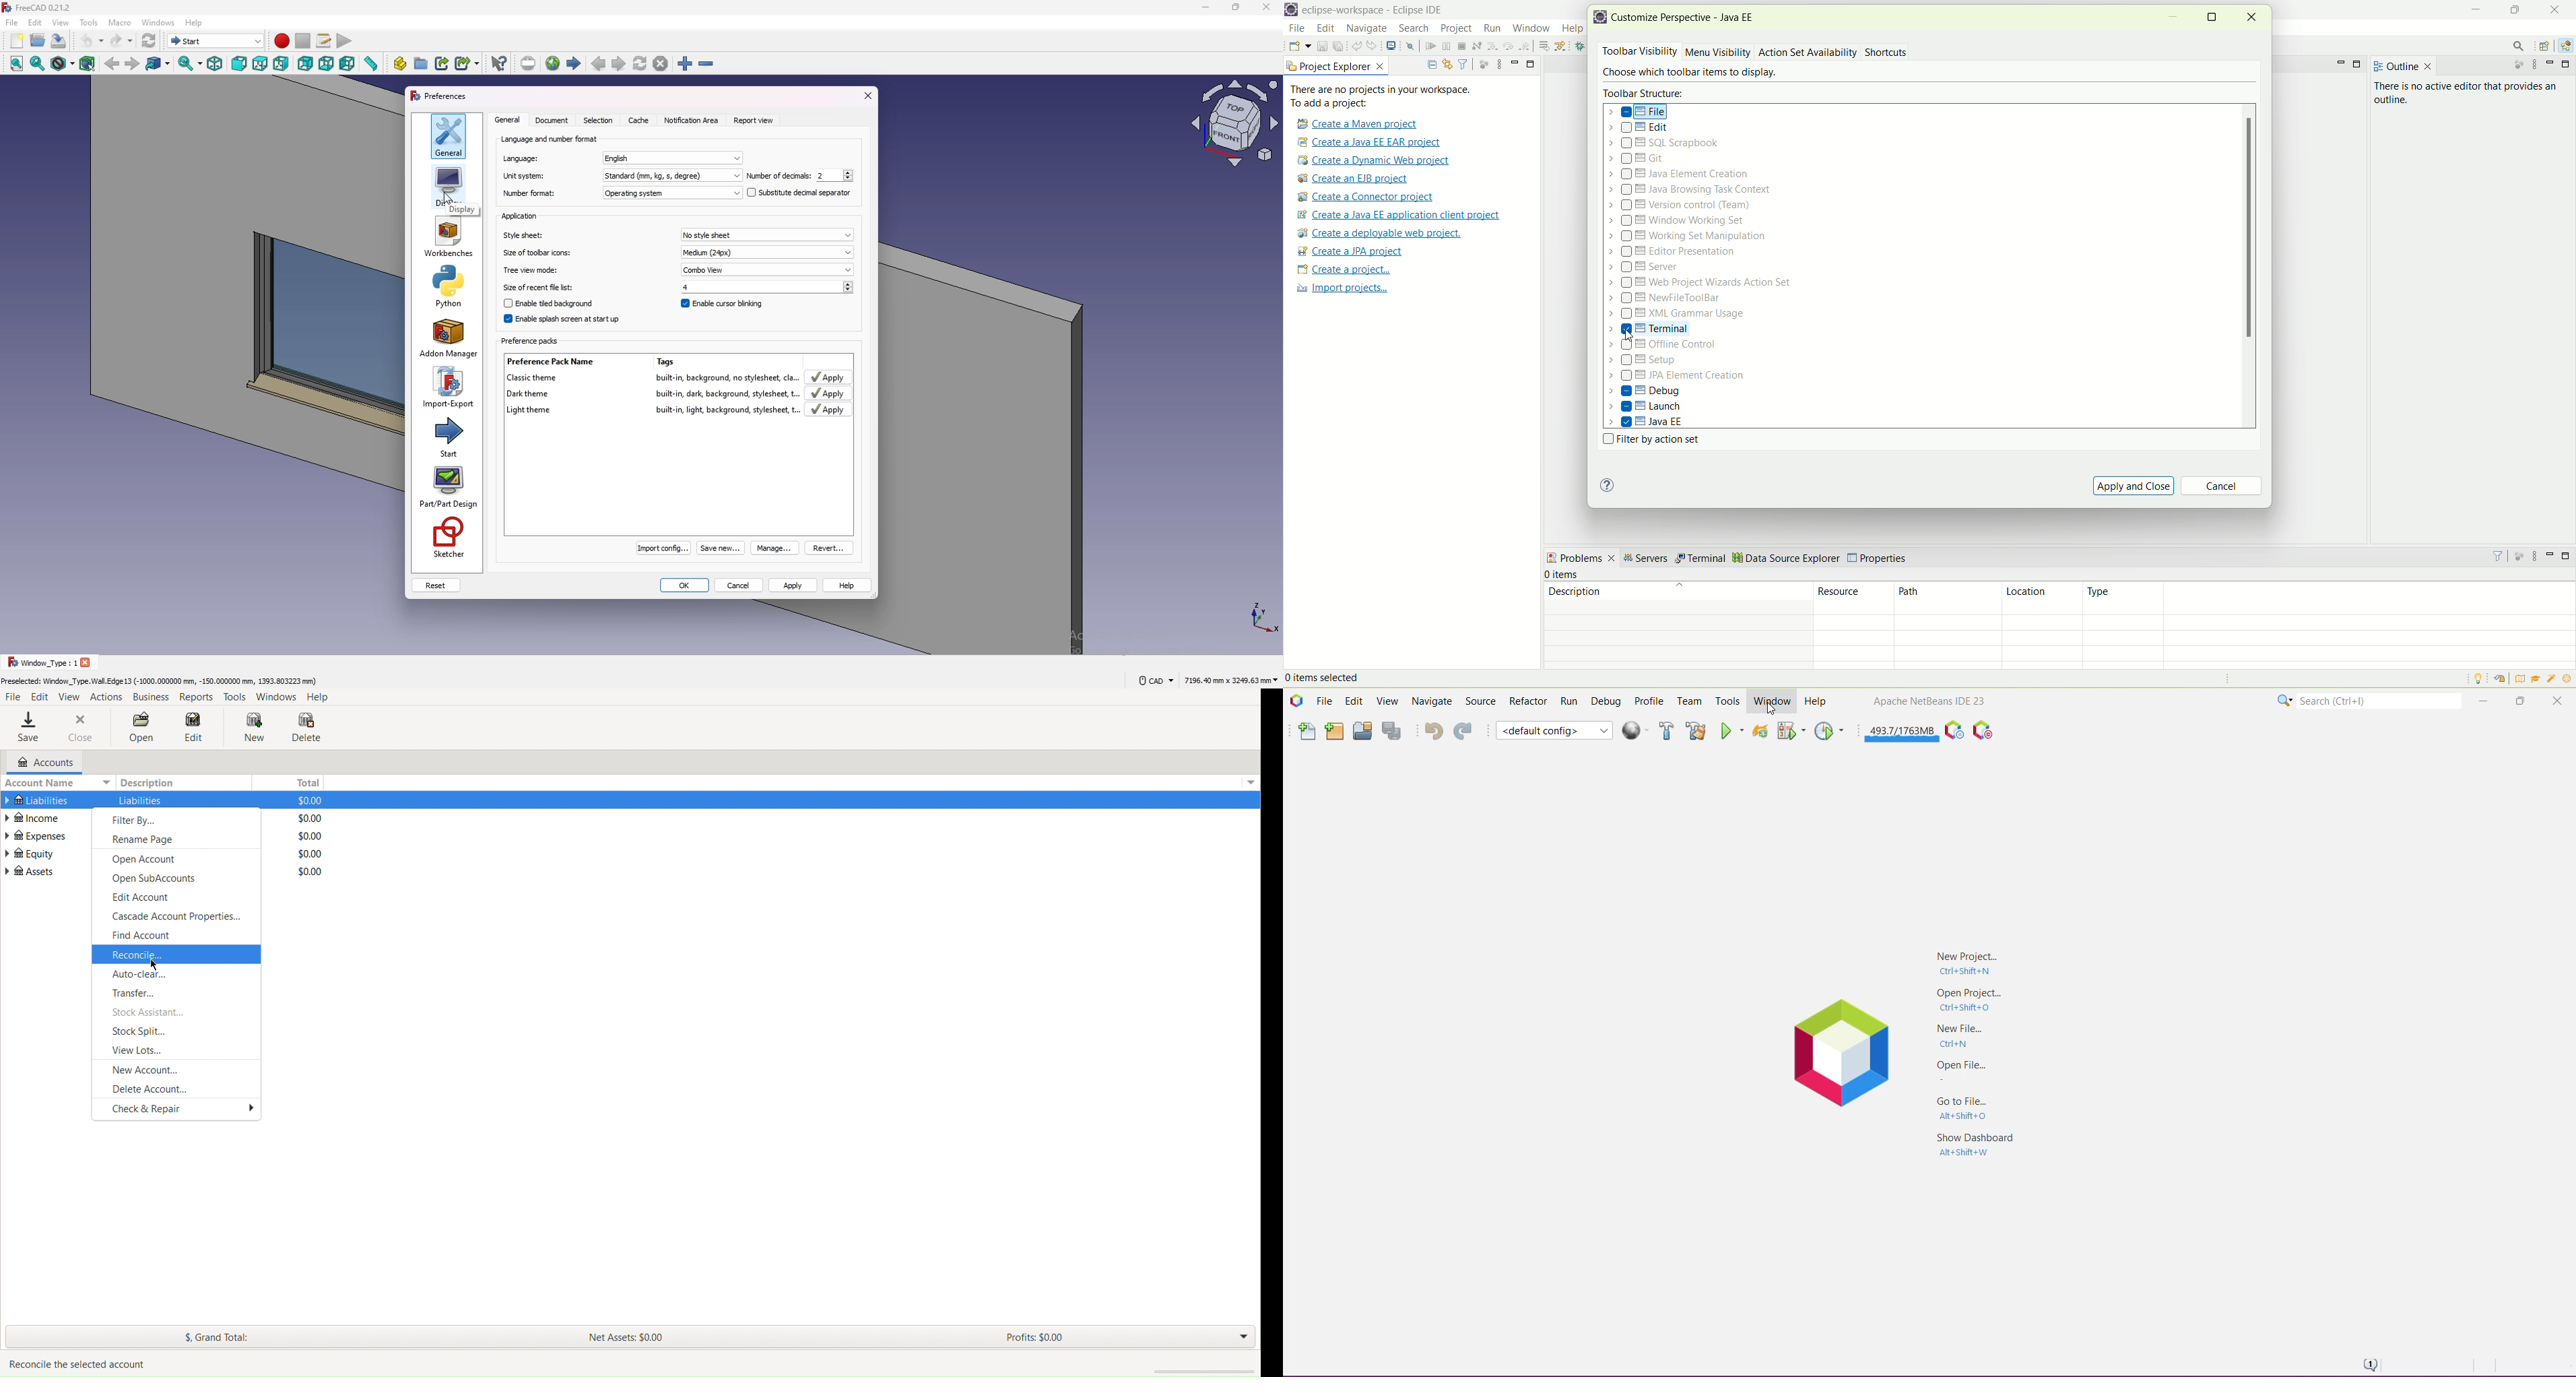 The height and width of the screenshot is (1400, 2576). Describe the element at coordinates (664, 547) in the screenshot. I see `Import config` at that location.